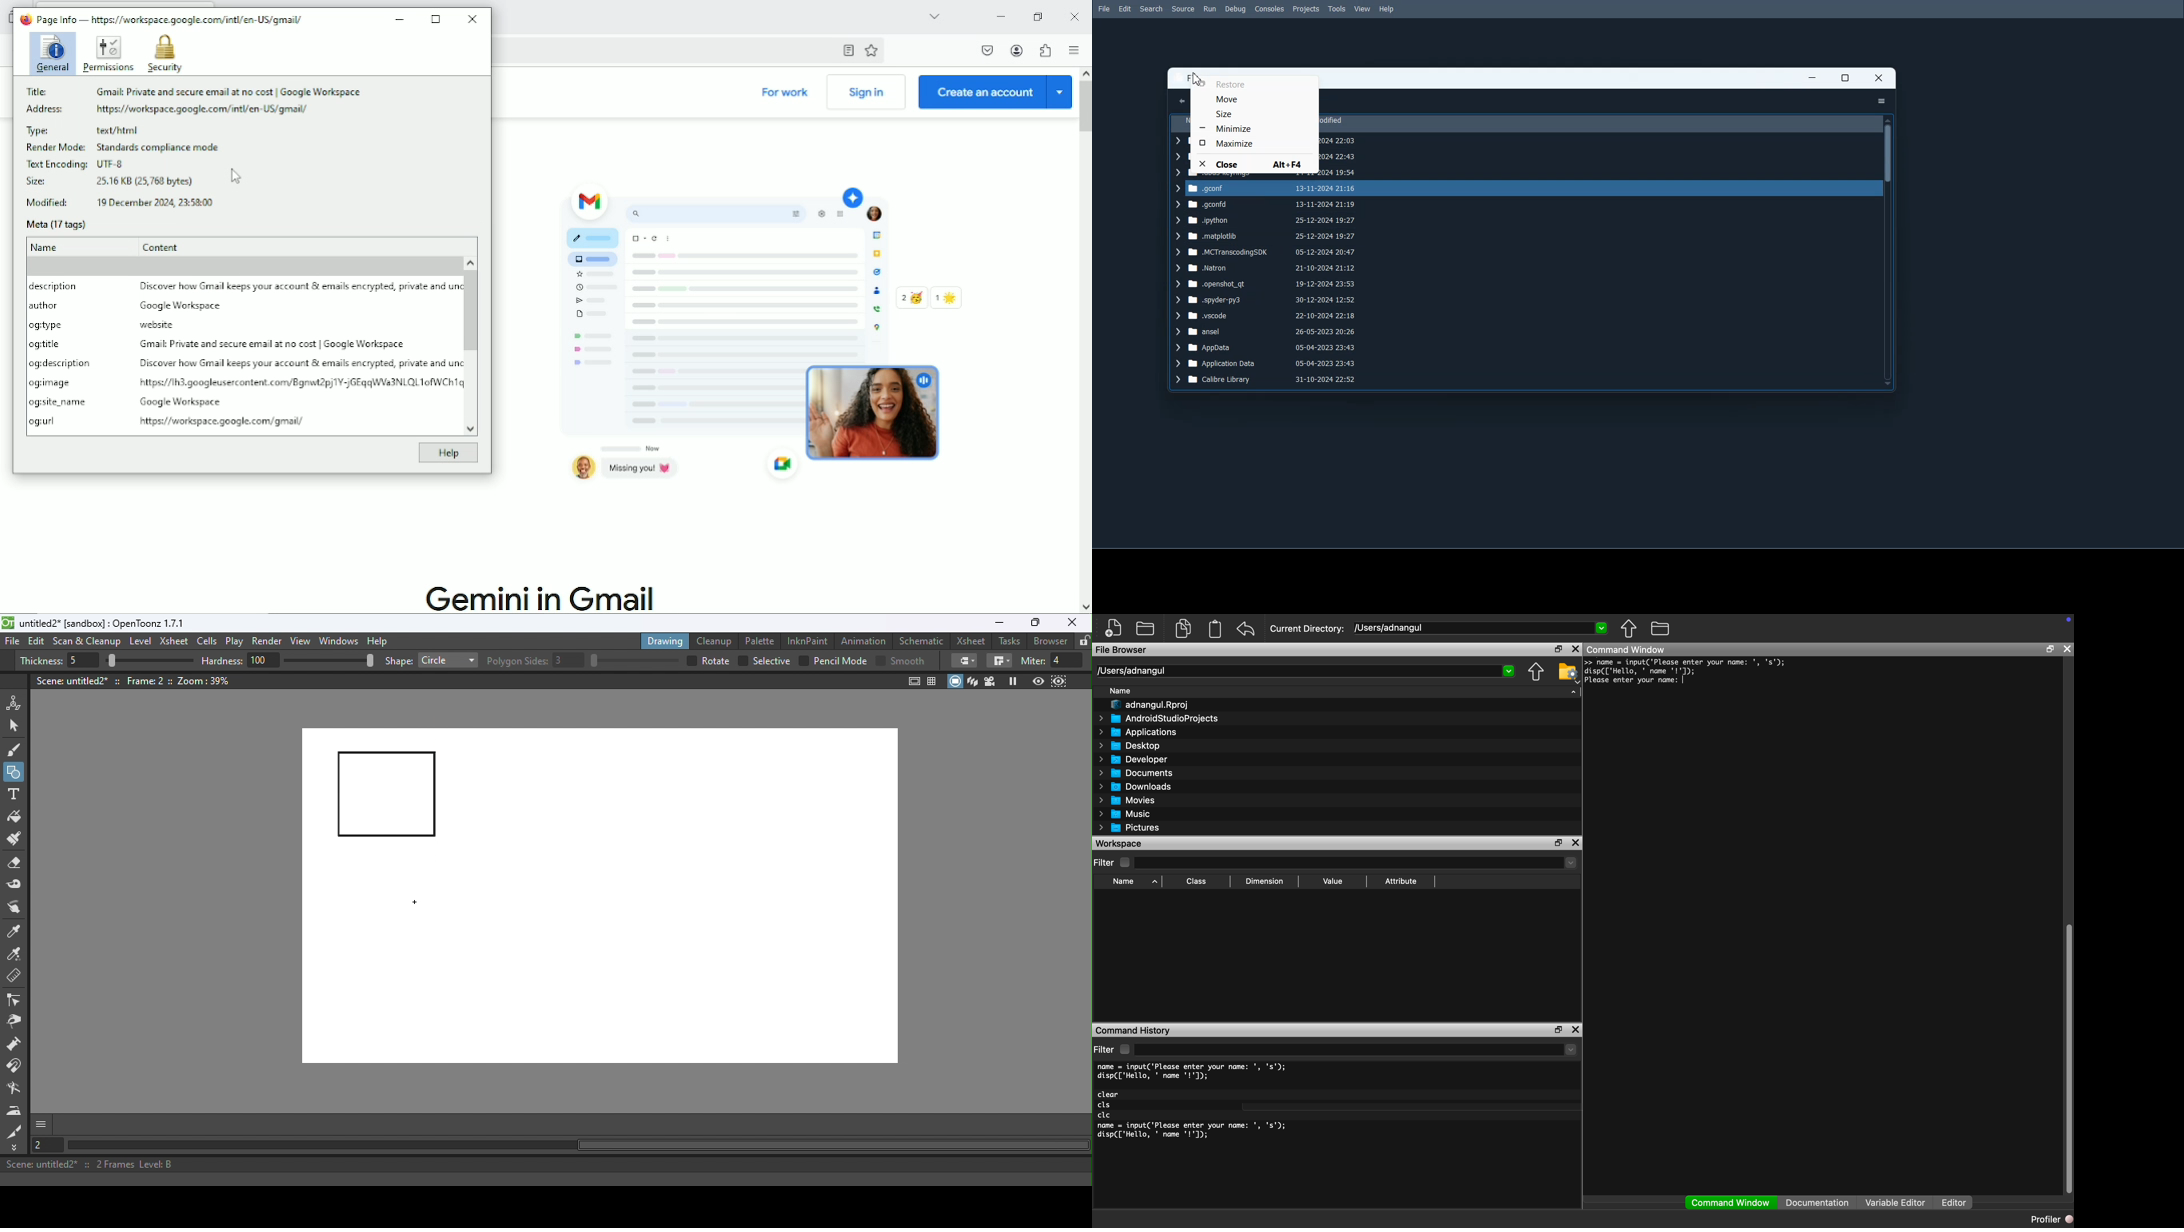 This screenshot has width=2184, height=1232. I want to click on Page Info — hetps:// workspace googie comvintl en US/gmail/, so click(161, 19).